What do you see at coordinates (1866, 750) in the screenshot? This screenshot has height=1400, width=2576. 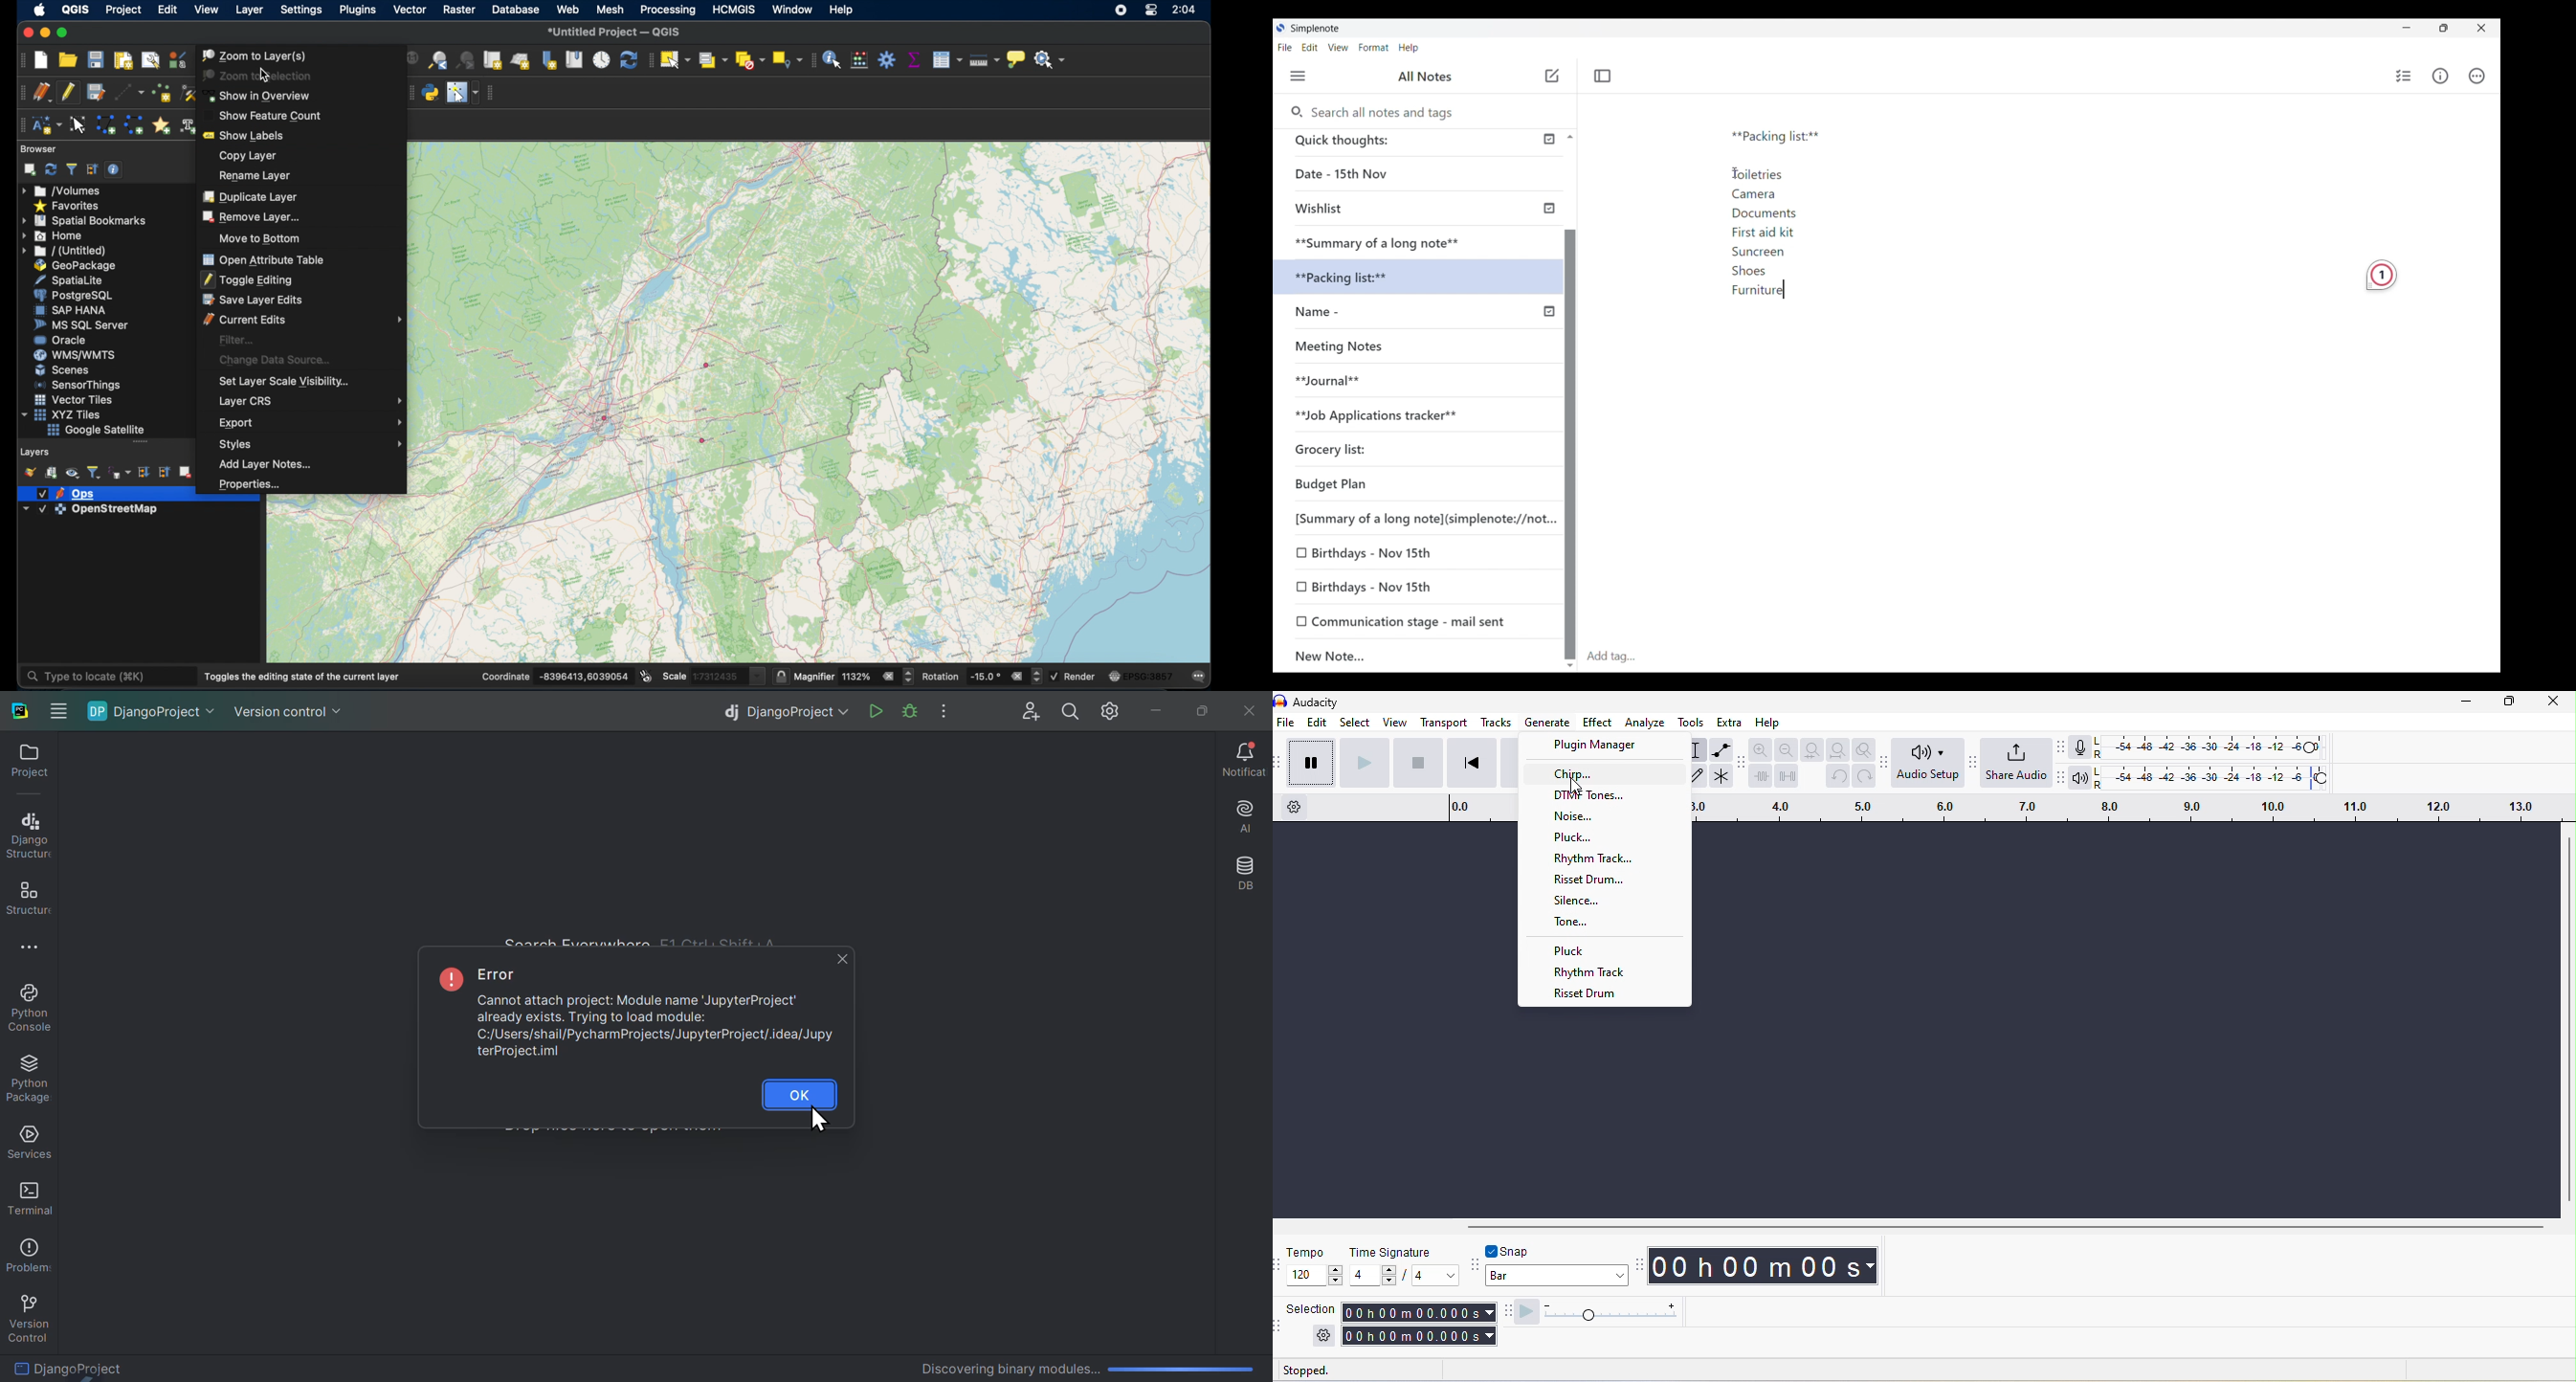 I see `zoom toggle` at bounding box center [1866, 750].